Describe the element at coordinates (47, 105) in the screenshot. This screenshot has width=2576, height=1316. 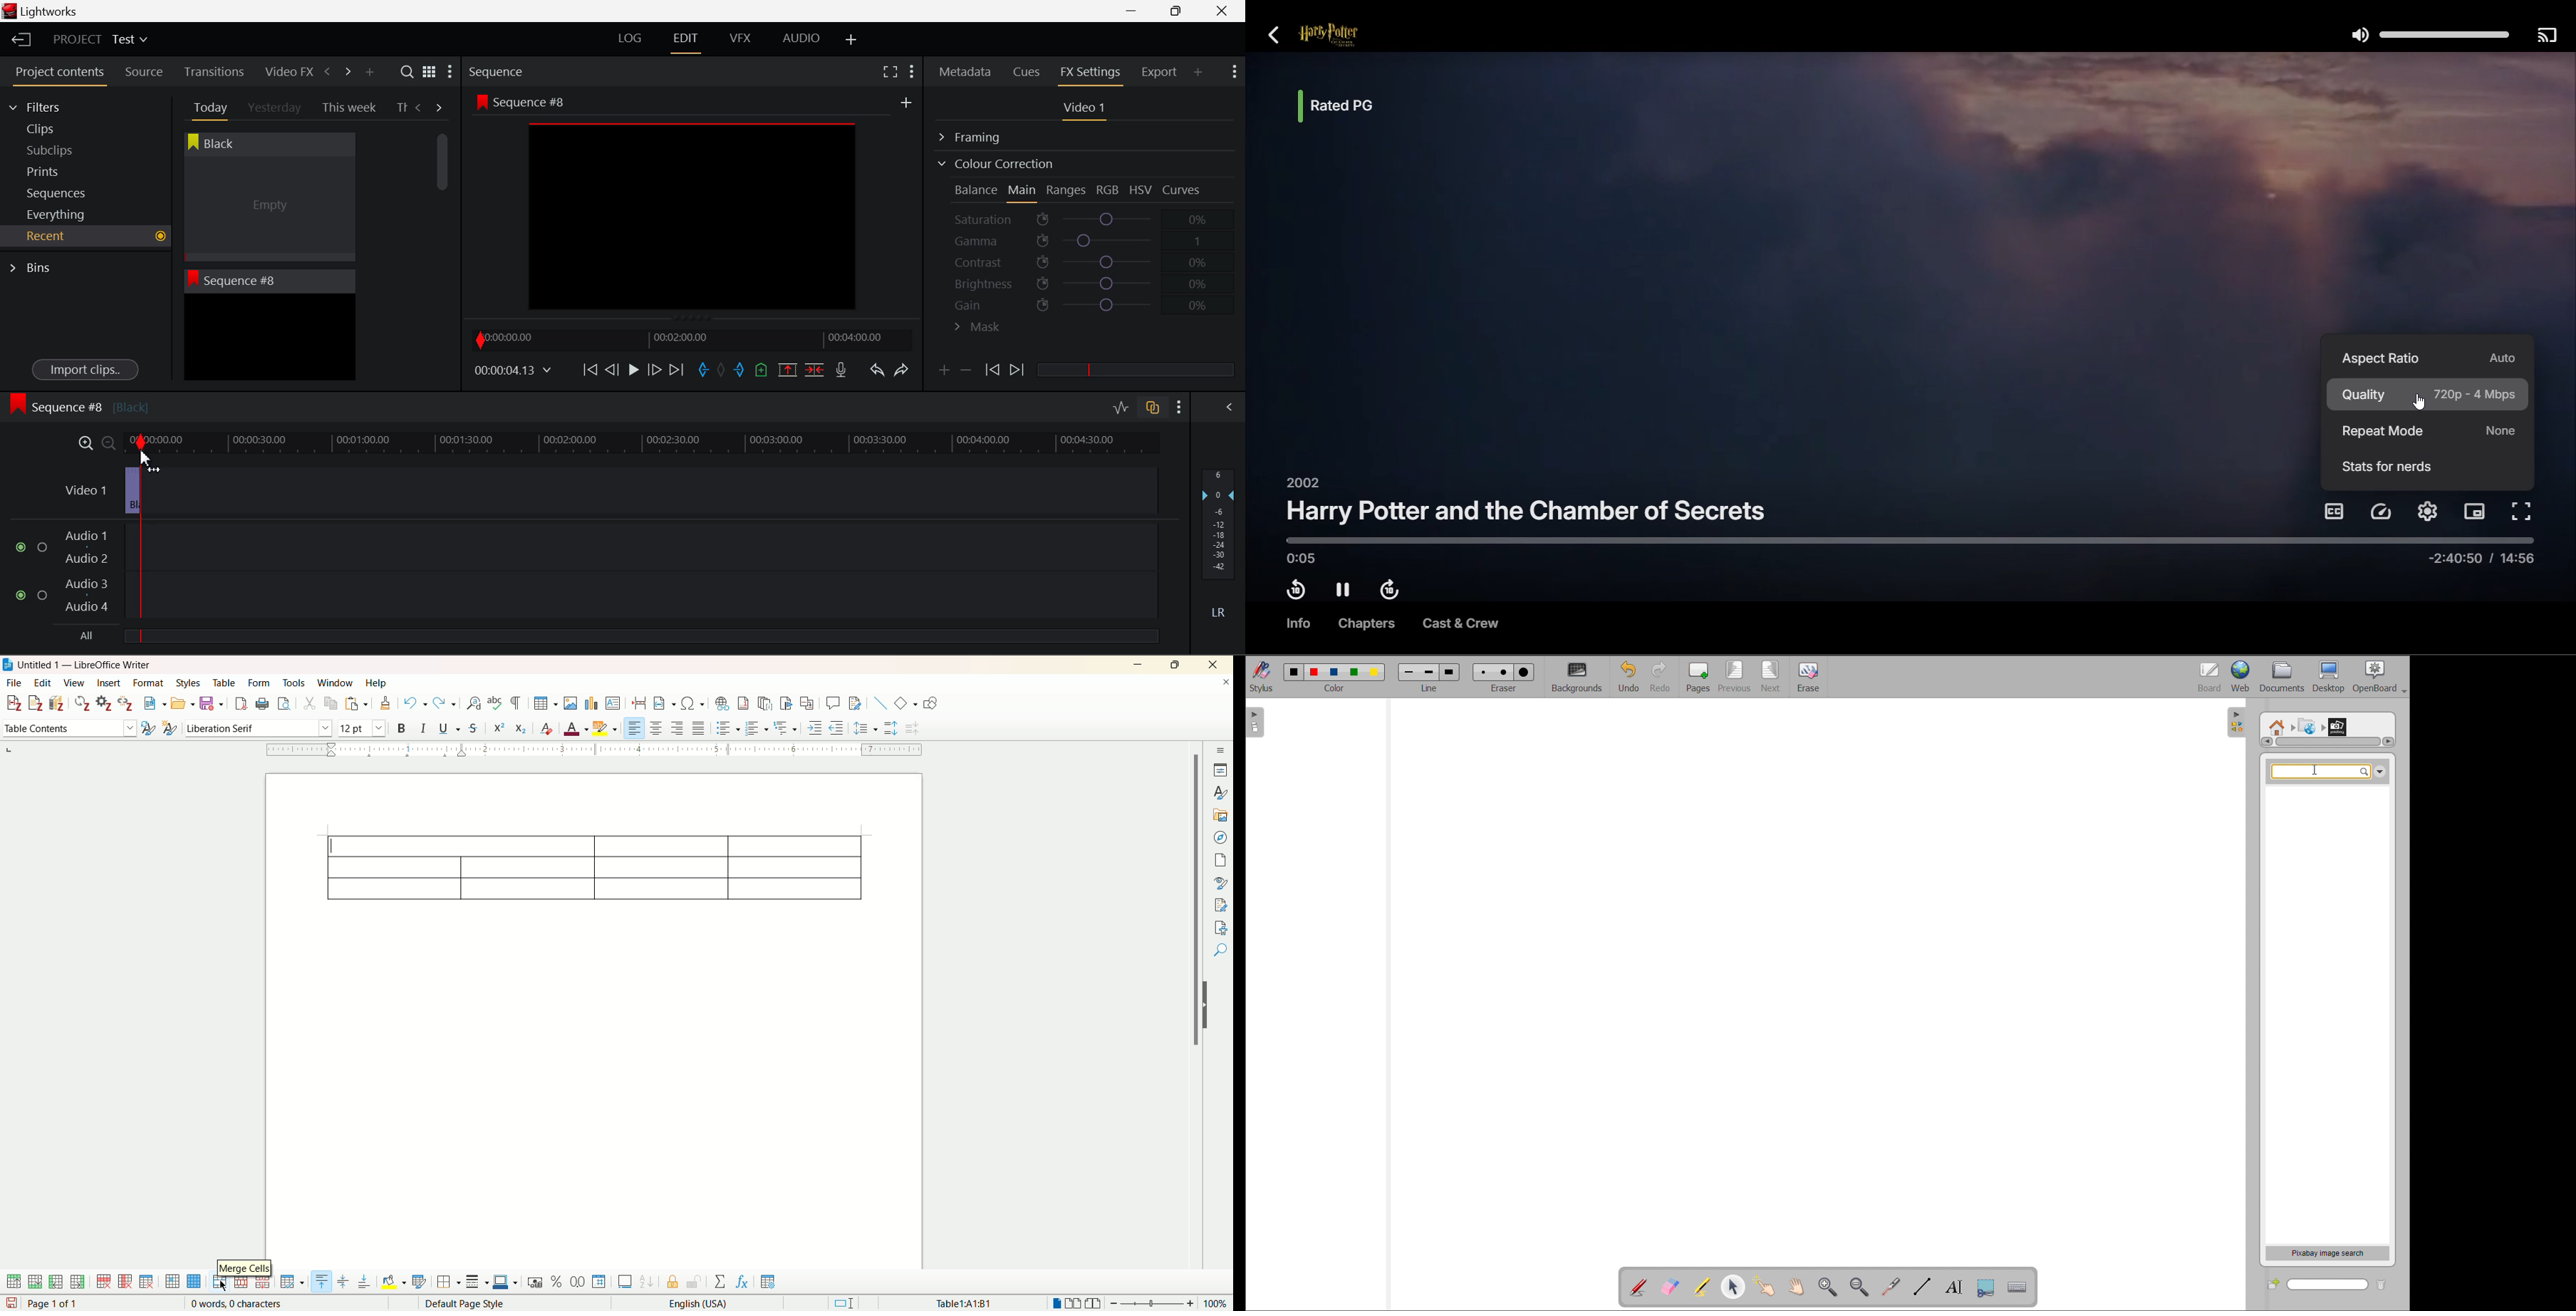
I see `Filters` at that location.